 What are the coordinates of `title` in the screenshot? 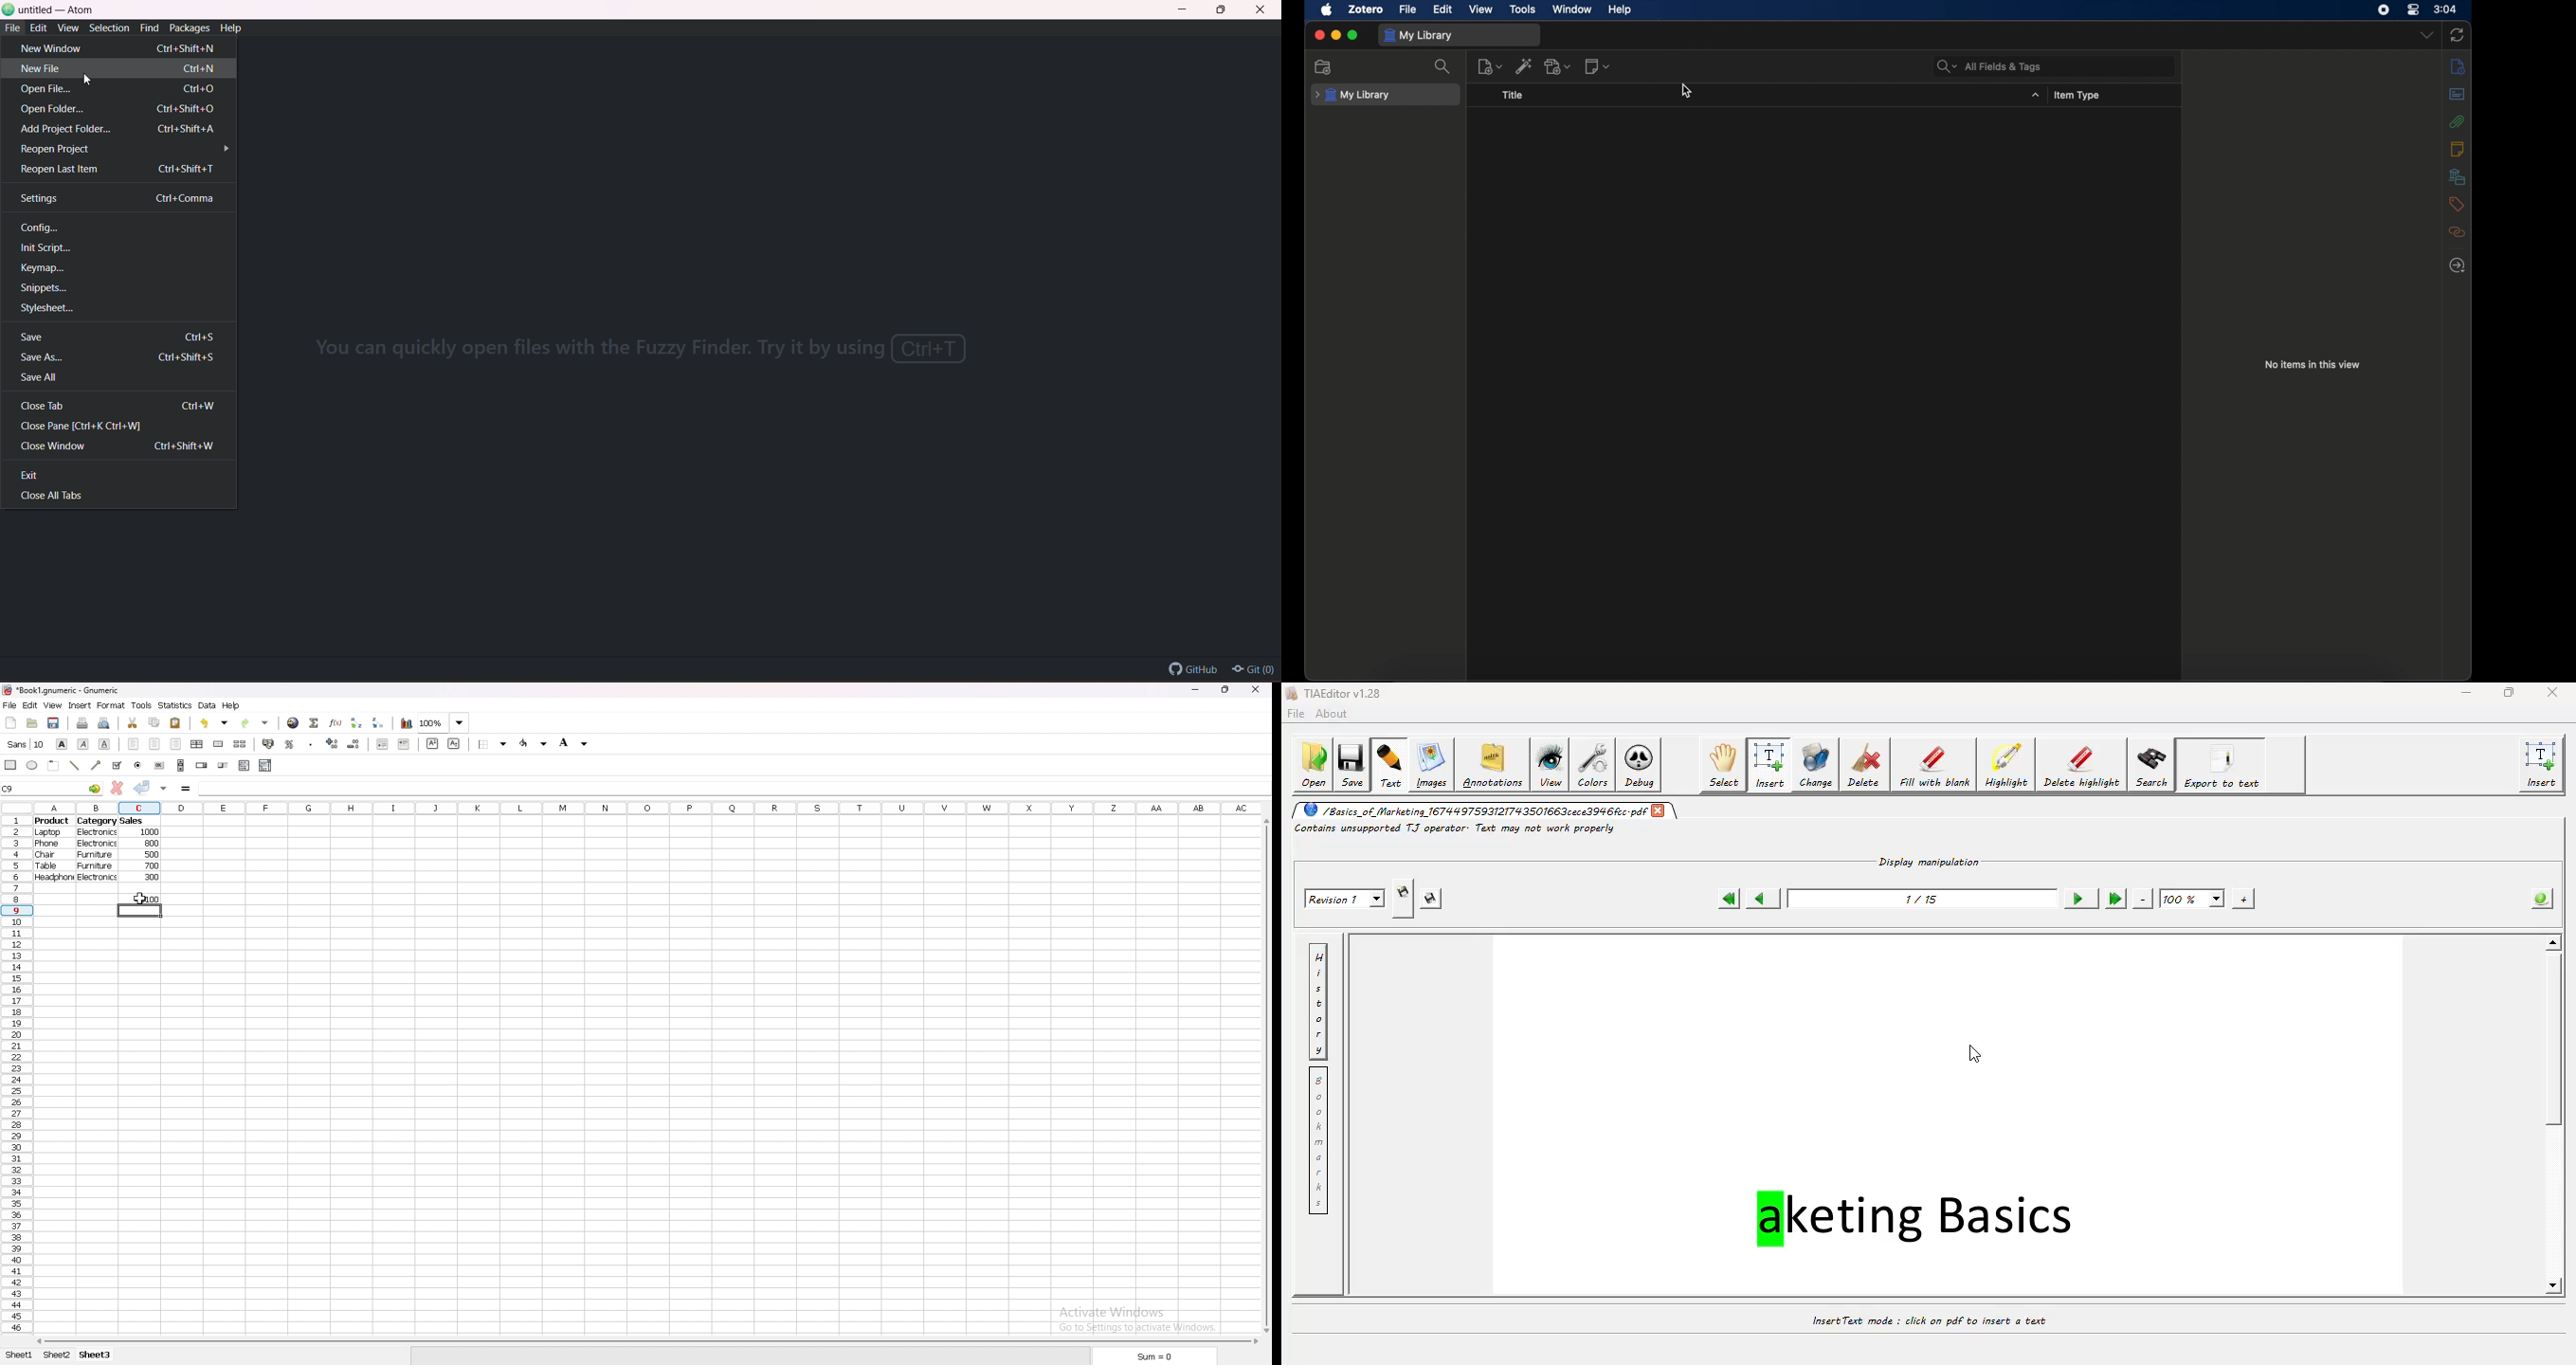 It's located at (1513, 95).